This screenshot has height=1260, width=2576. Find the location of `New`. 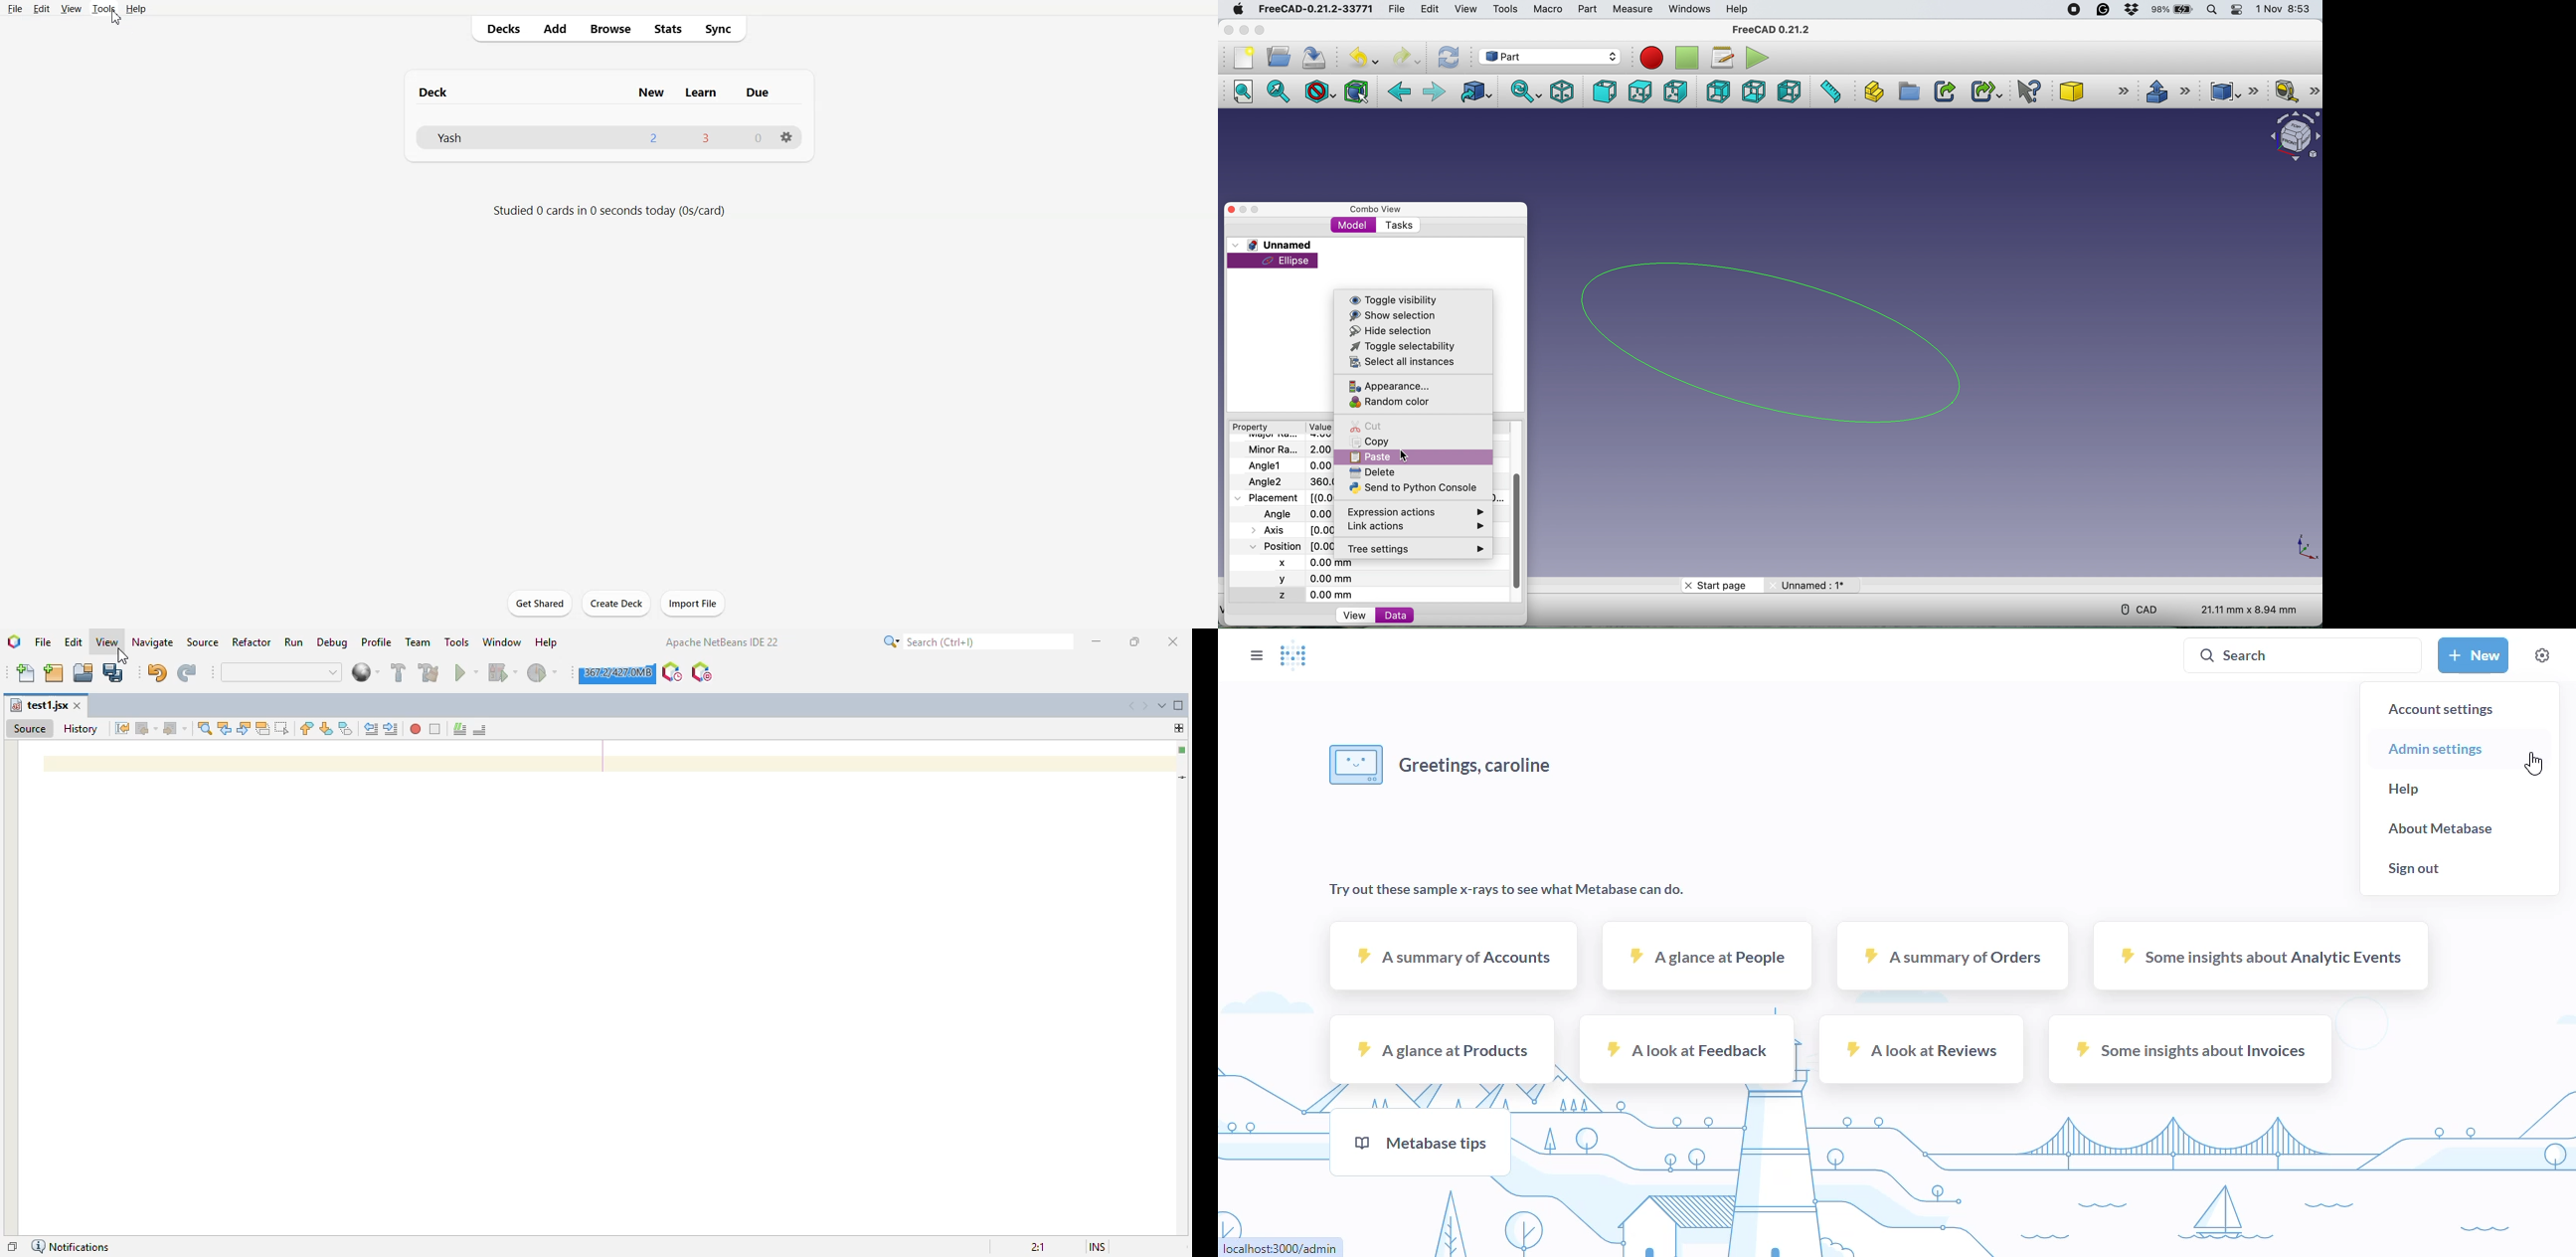

New is located at coordinates (652, 93).